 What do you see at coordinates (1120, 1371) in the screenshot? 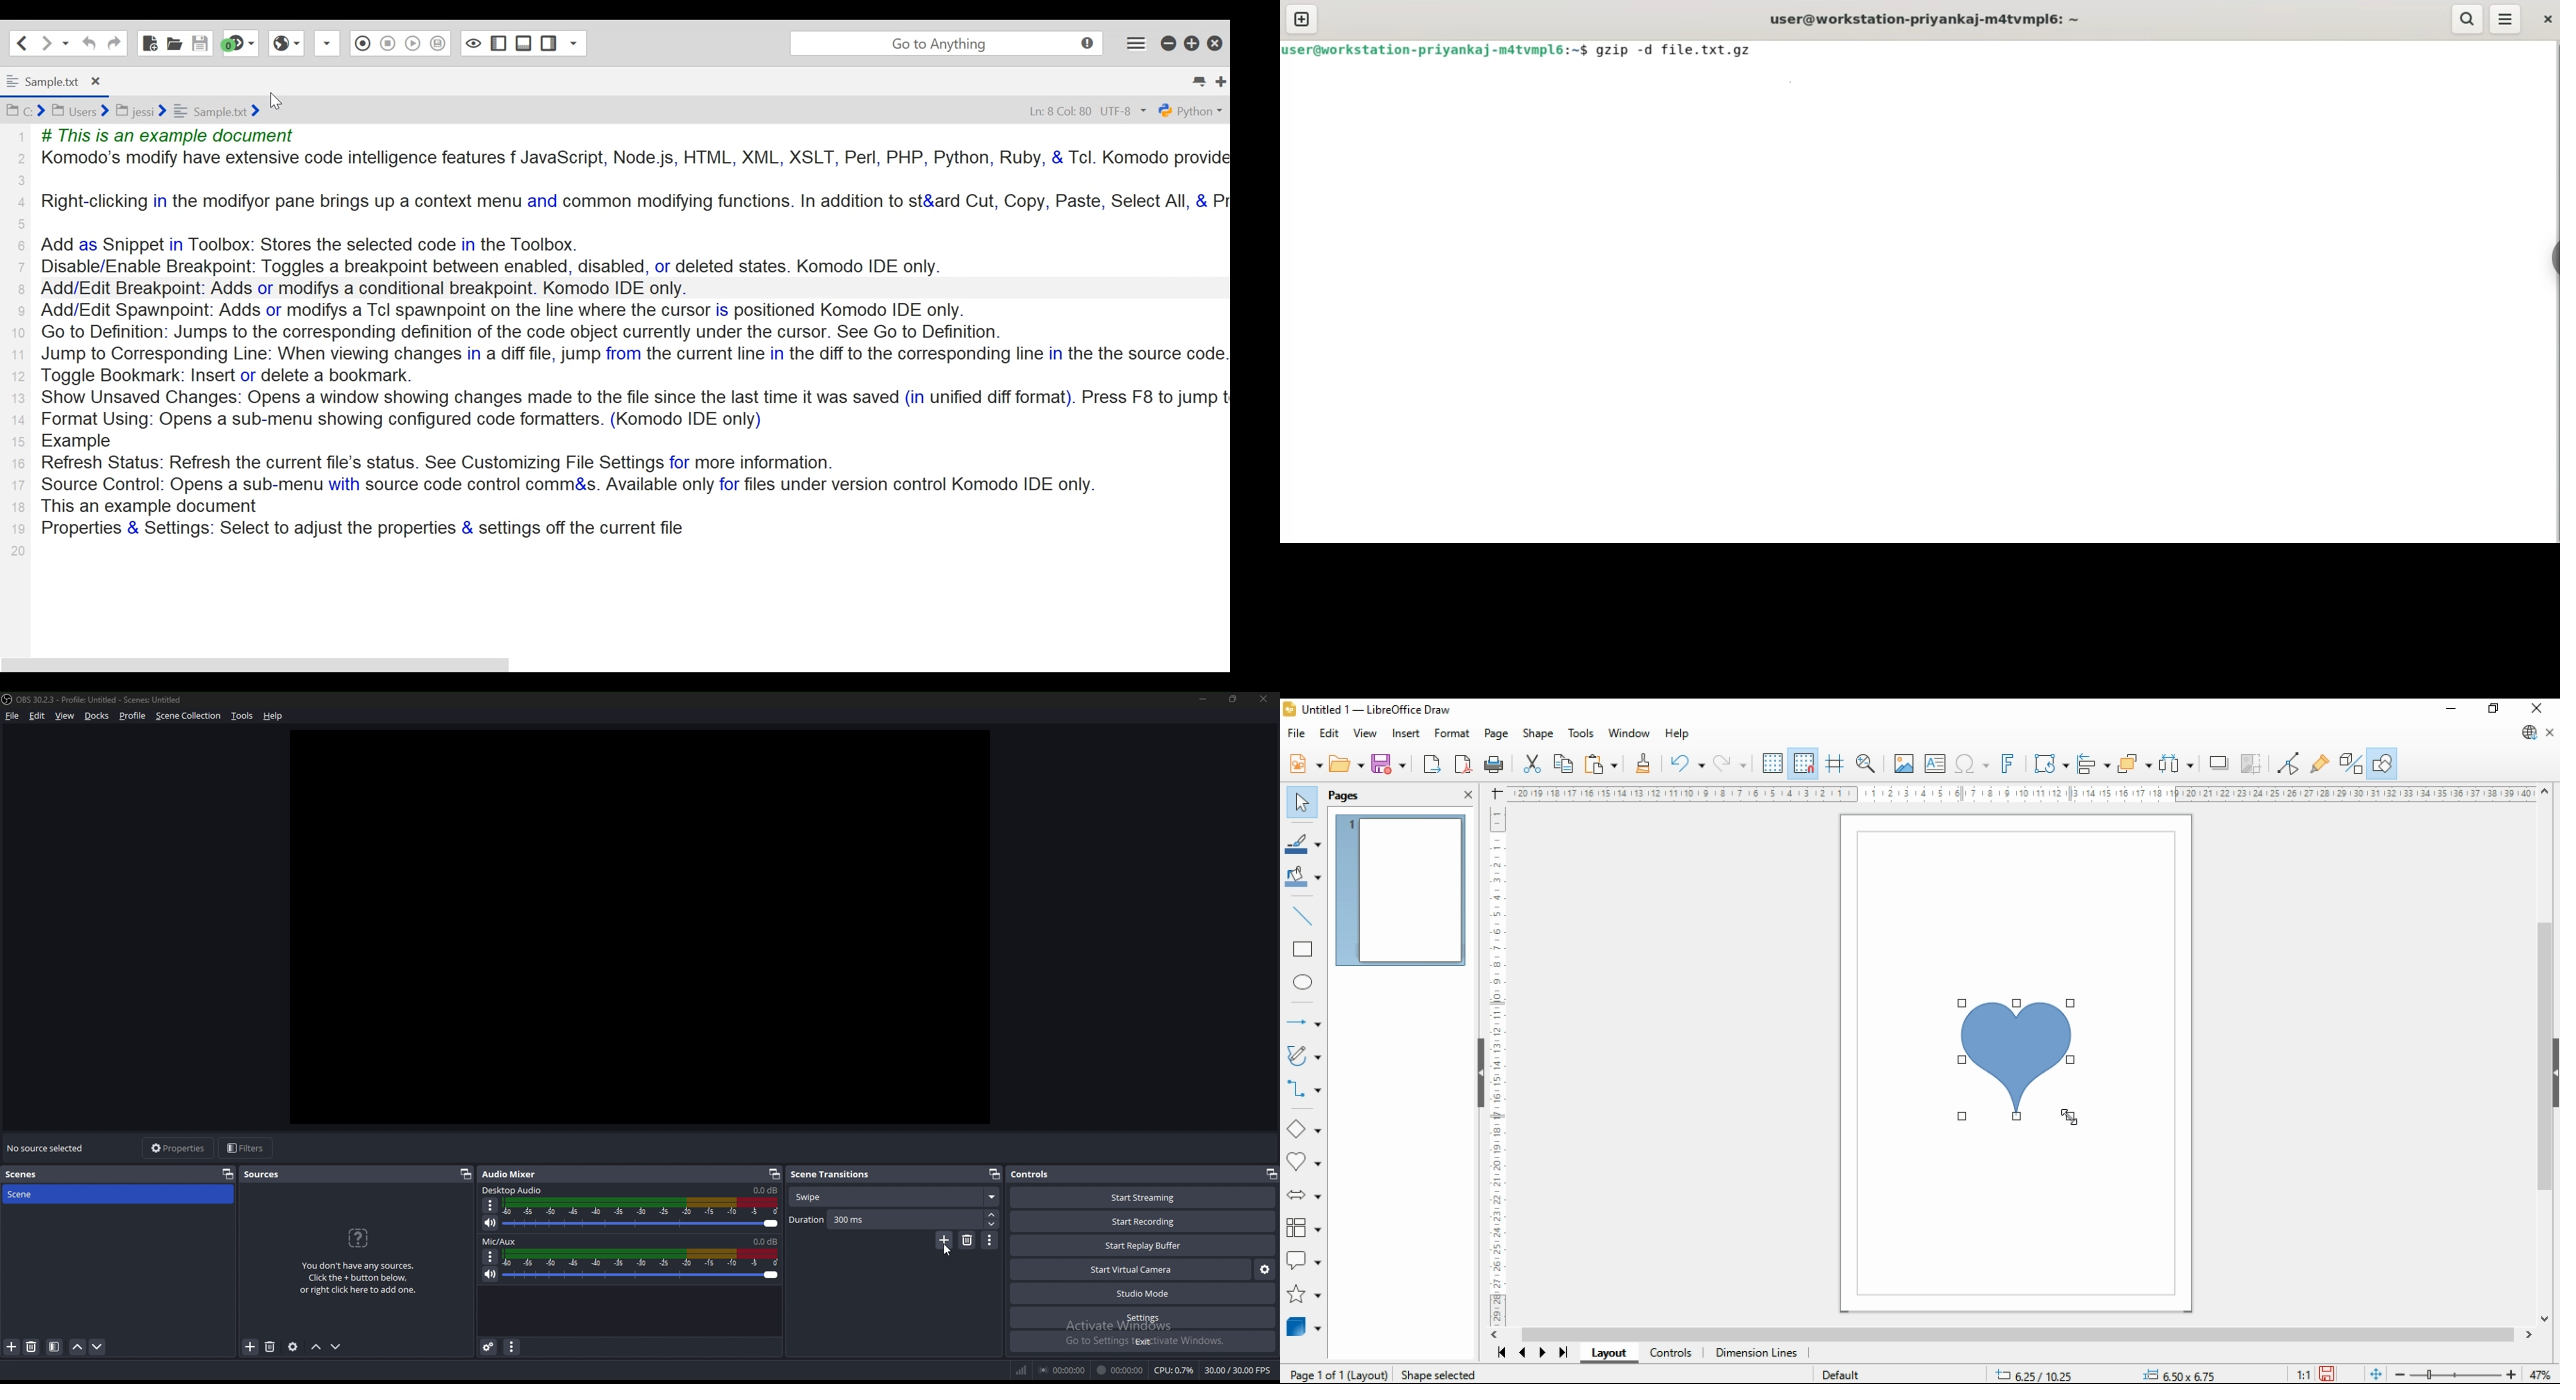
I see `00:00:00` at bounding box center [1120, 1371].